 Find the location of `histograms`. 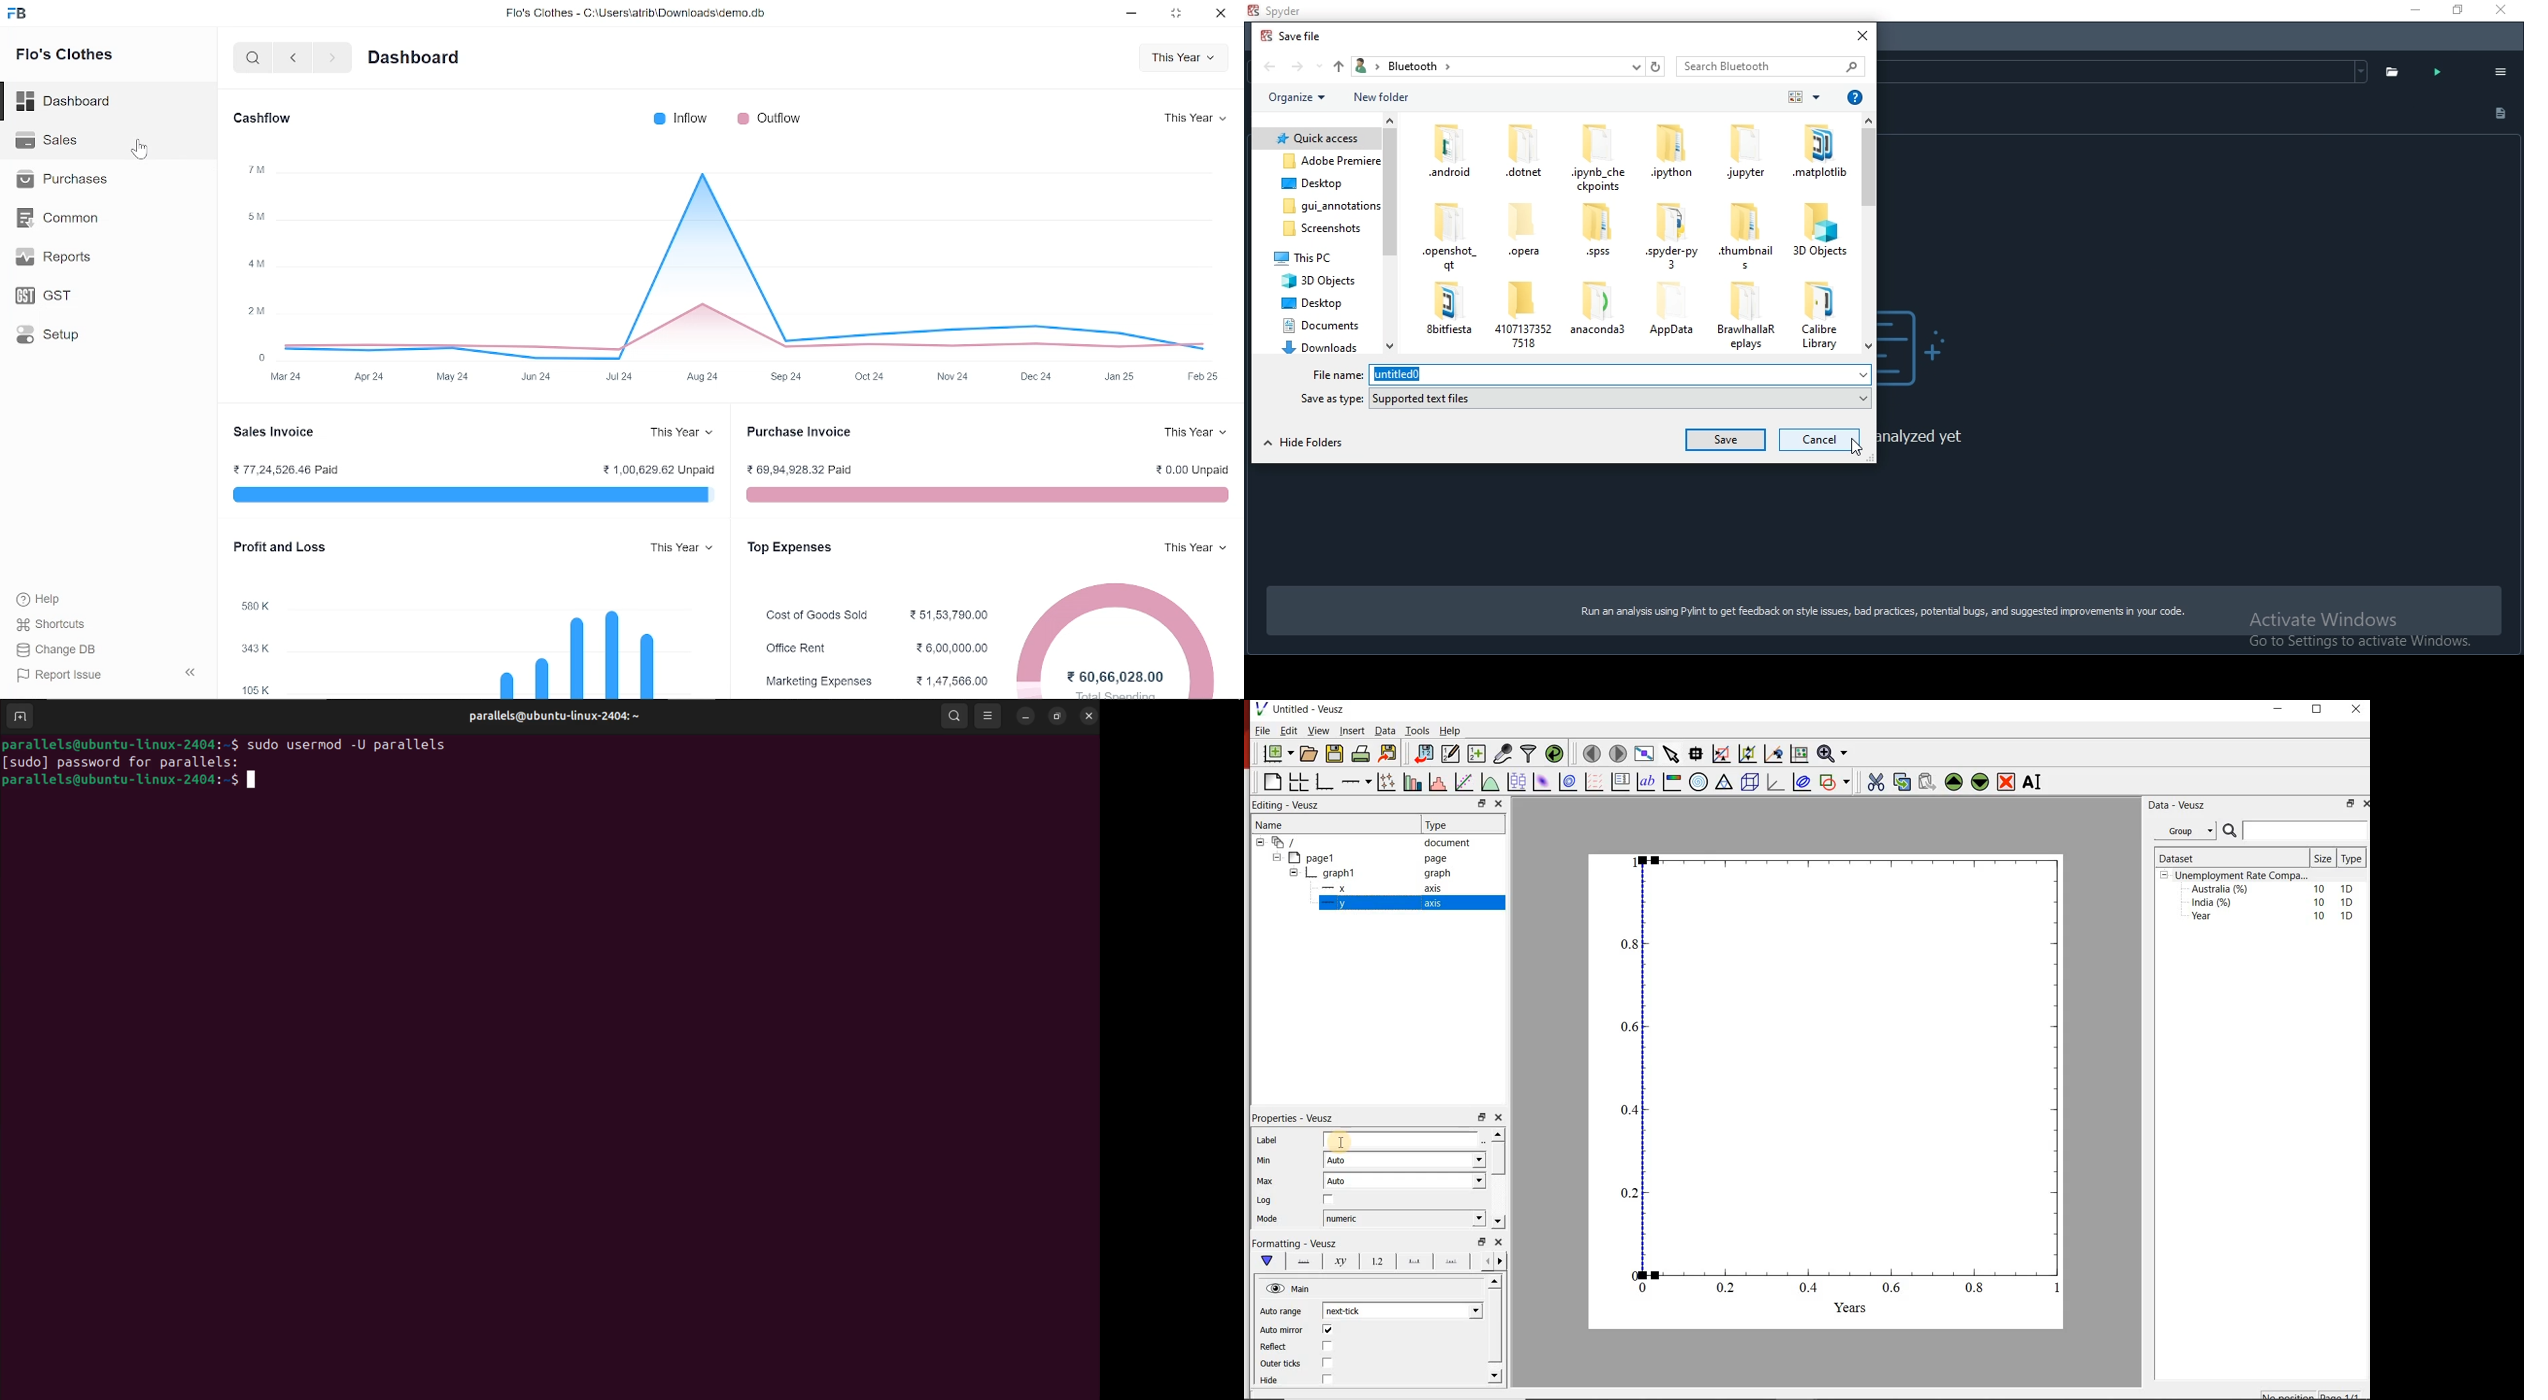

histograms is located at coordinates (1436, 782).